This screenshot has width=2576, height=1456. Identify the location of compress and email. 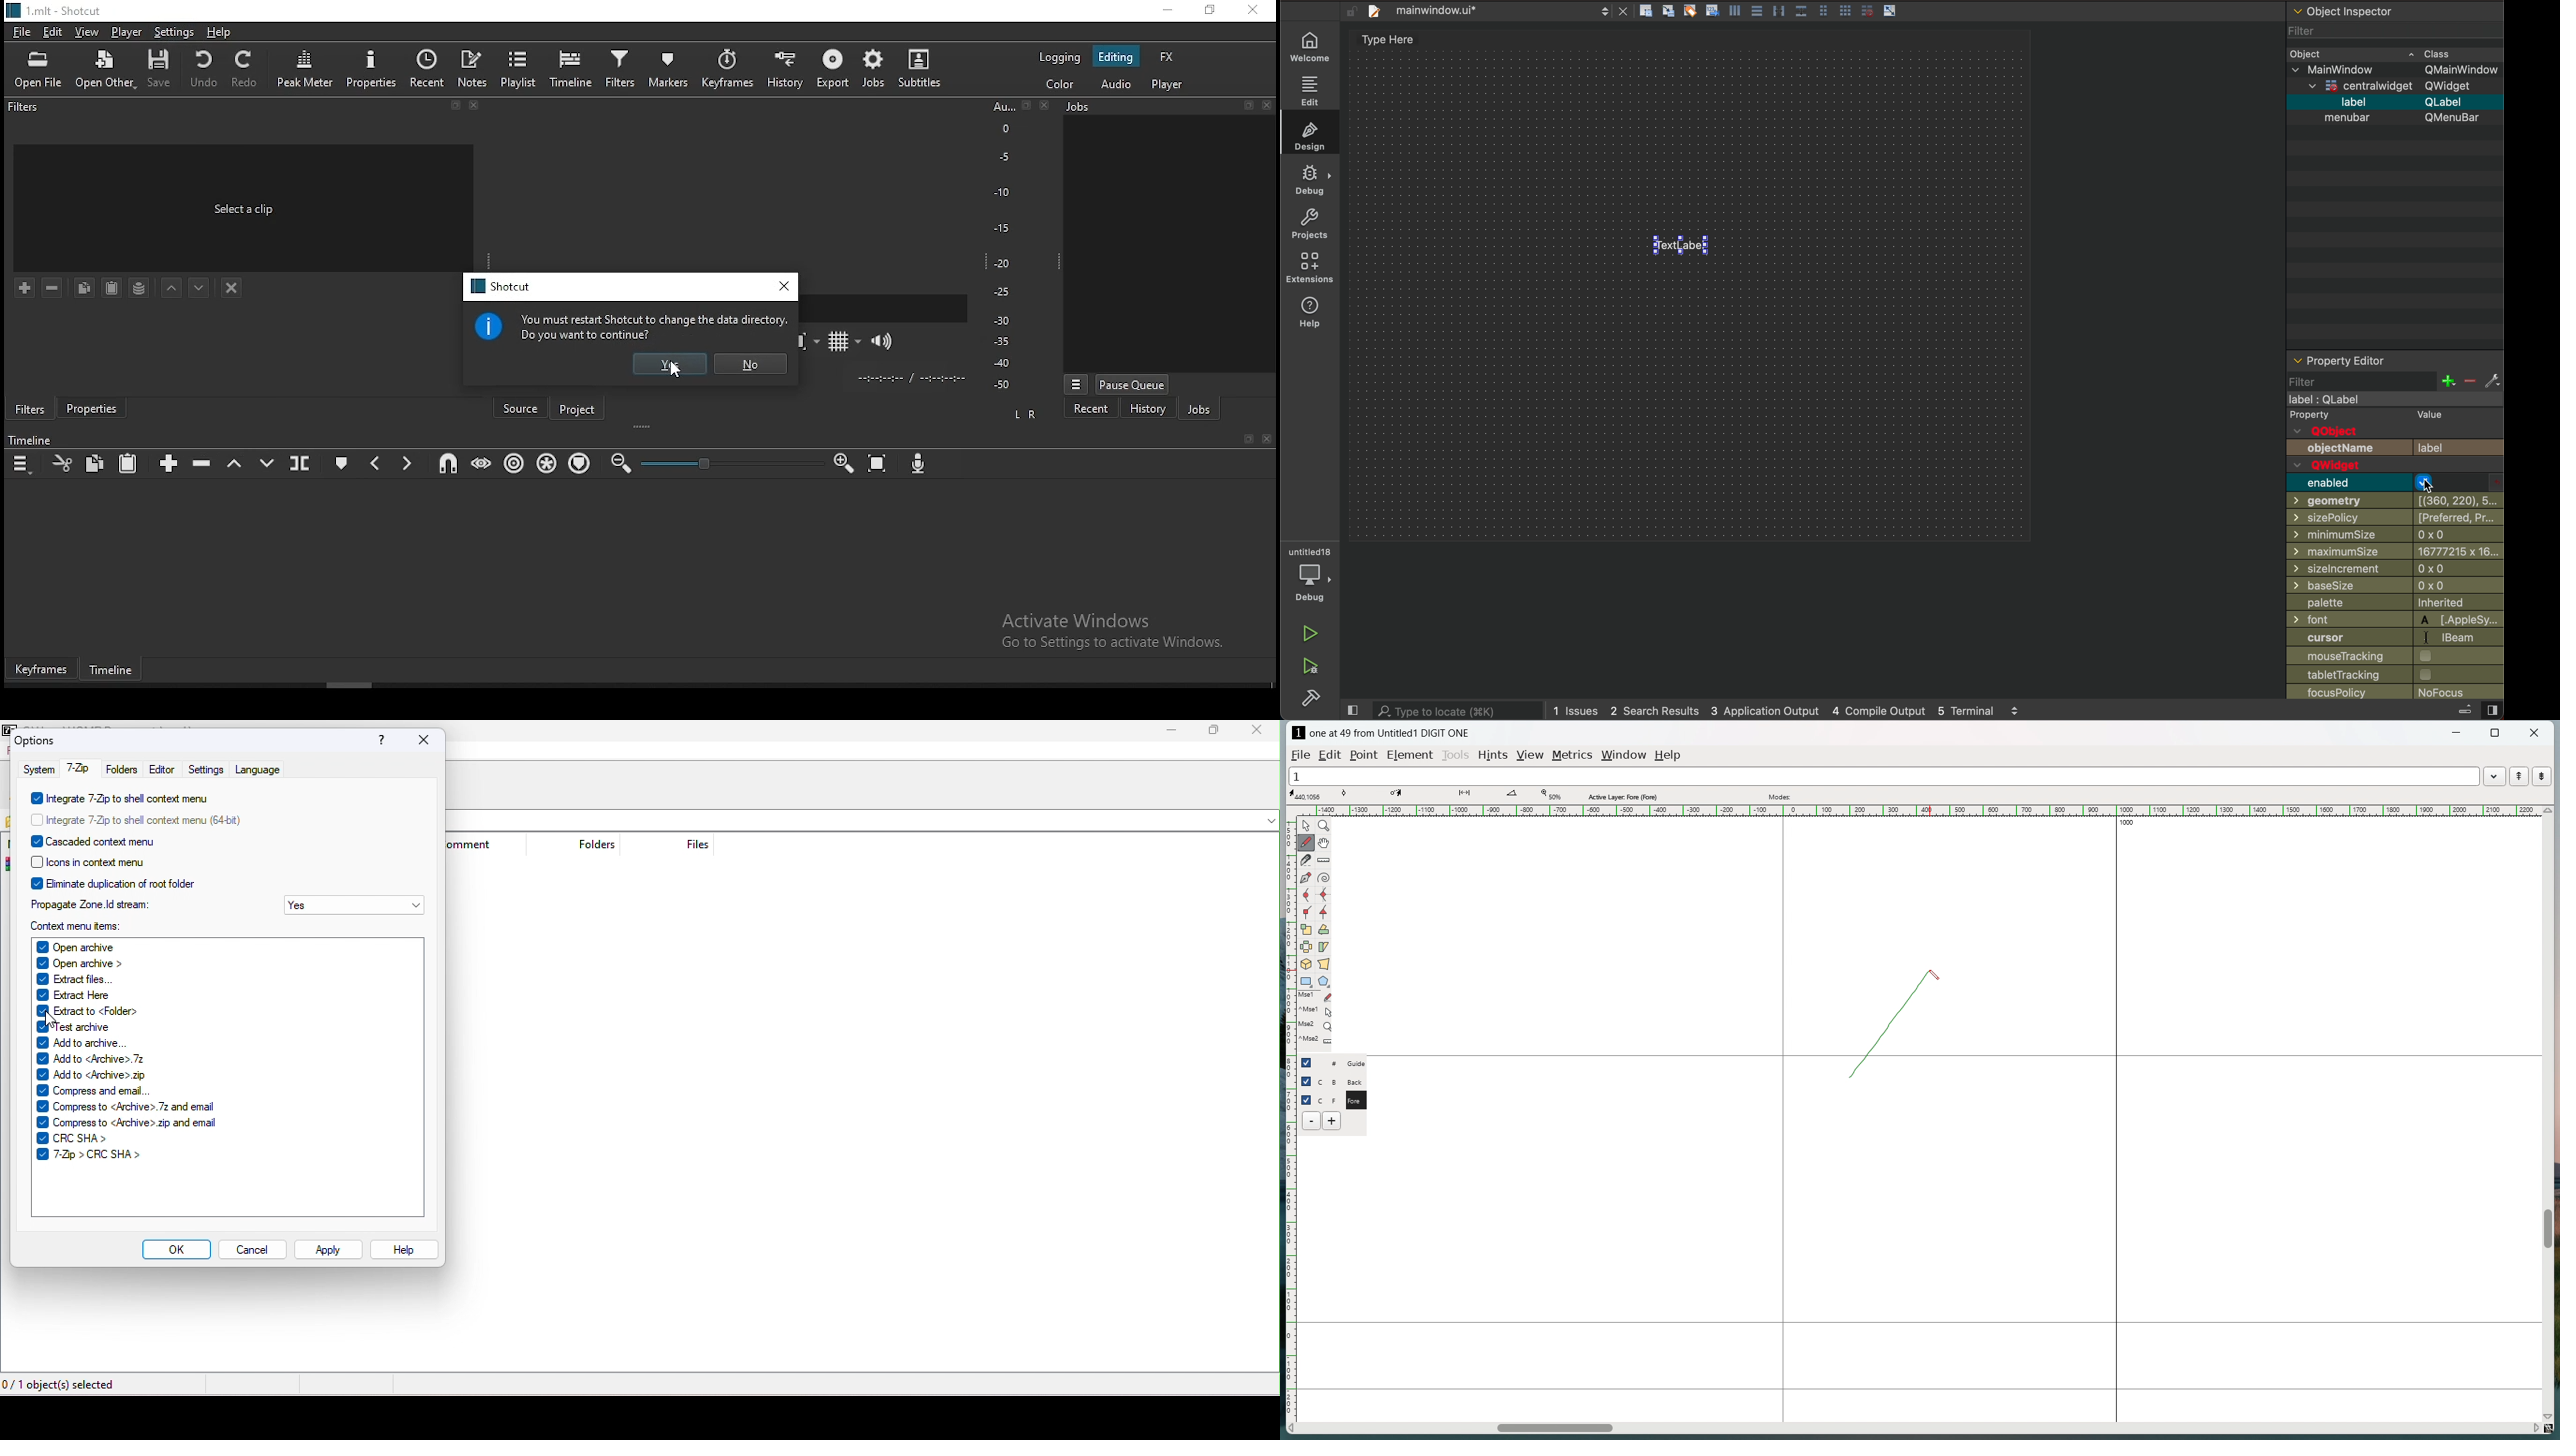
(100, 1092).